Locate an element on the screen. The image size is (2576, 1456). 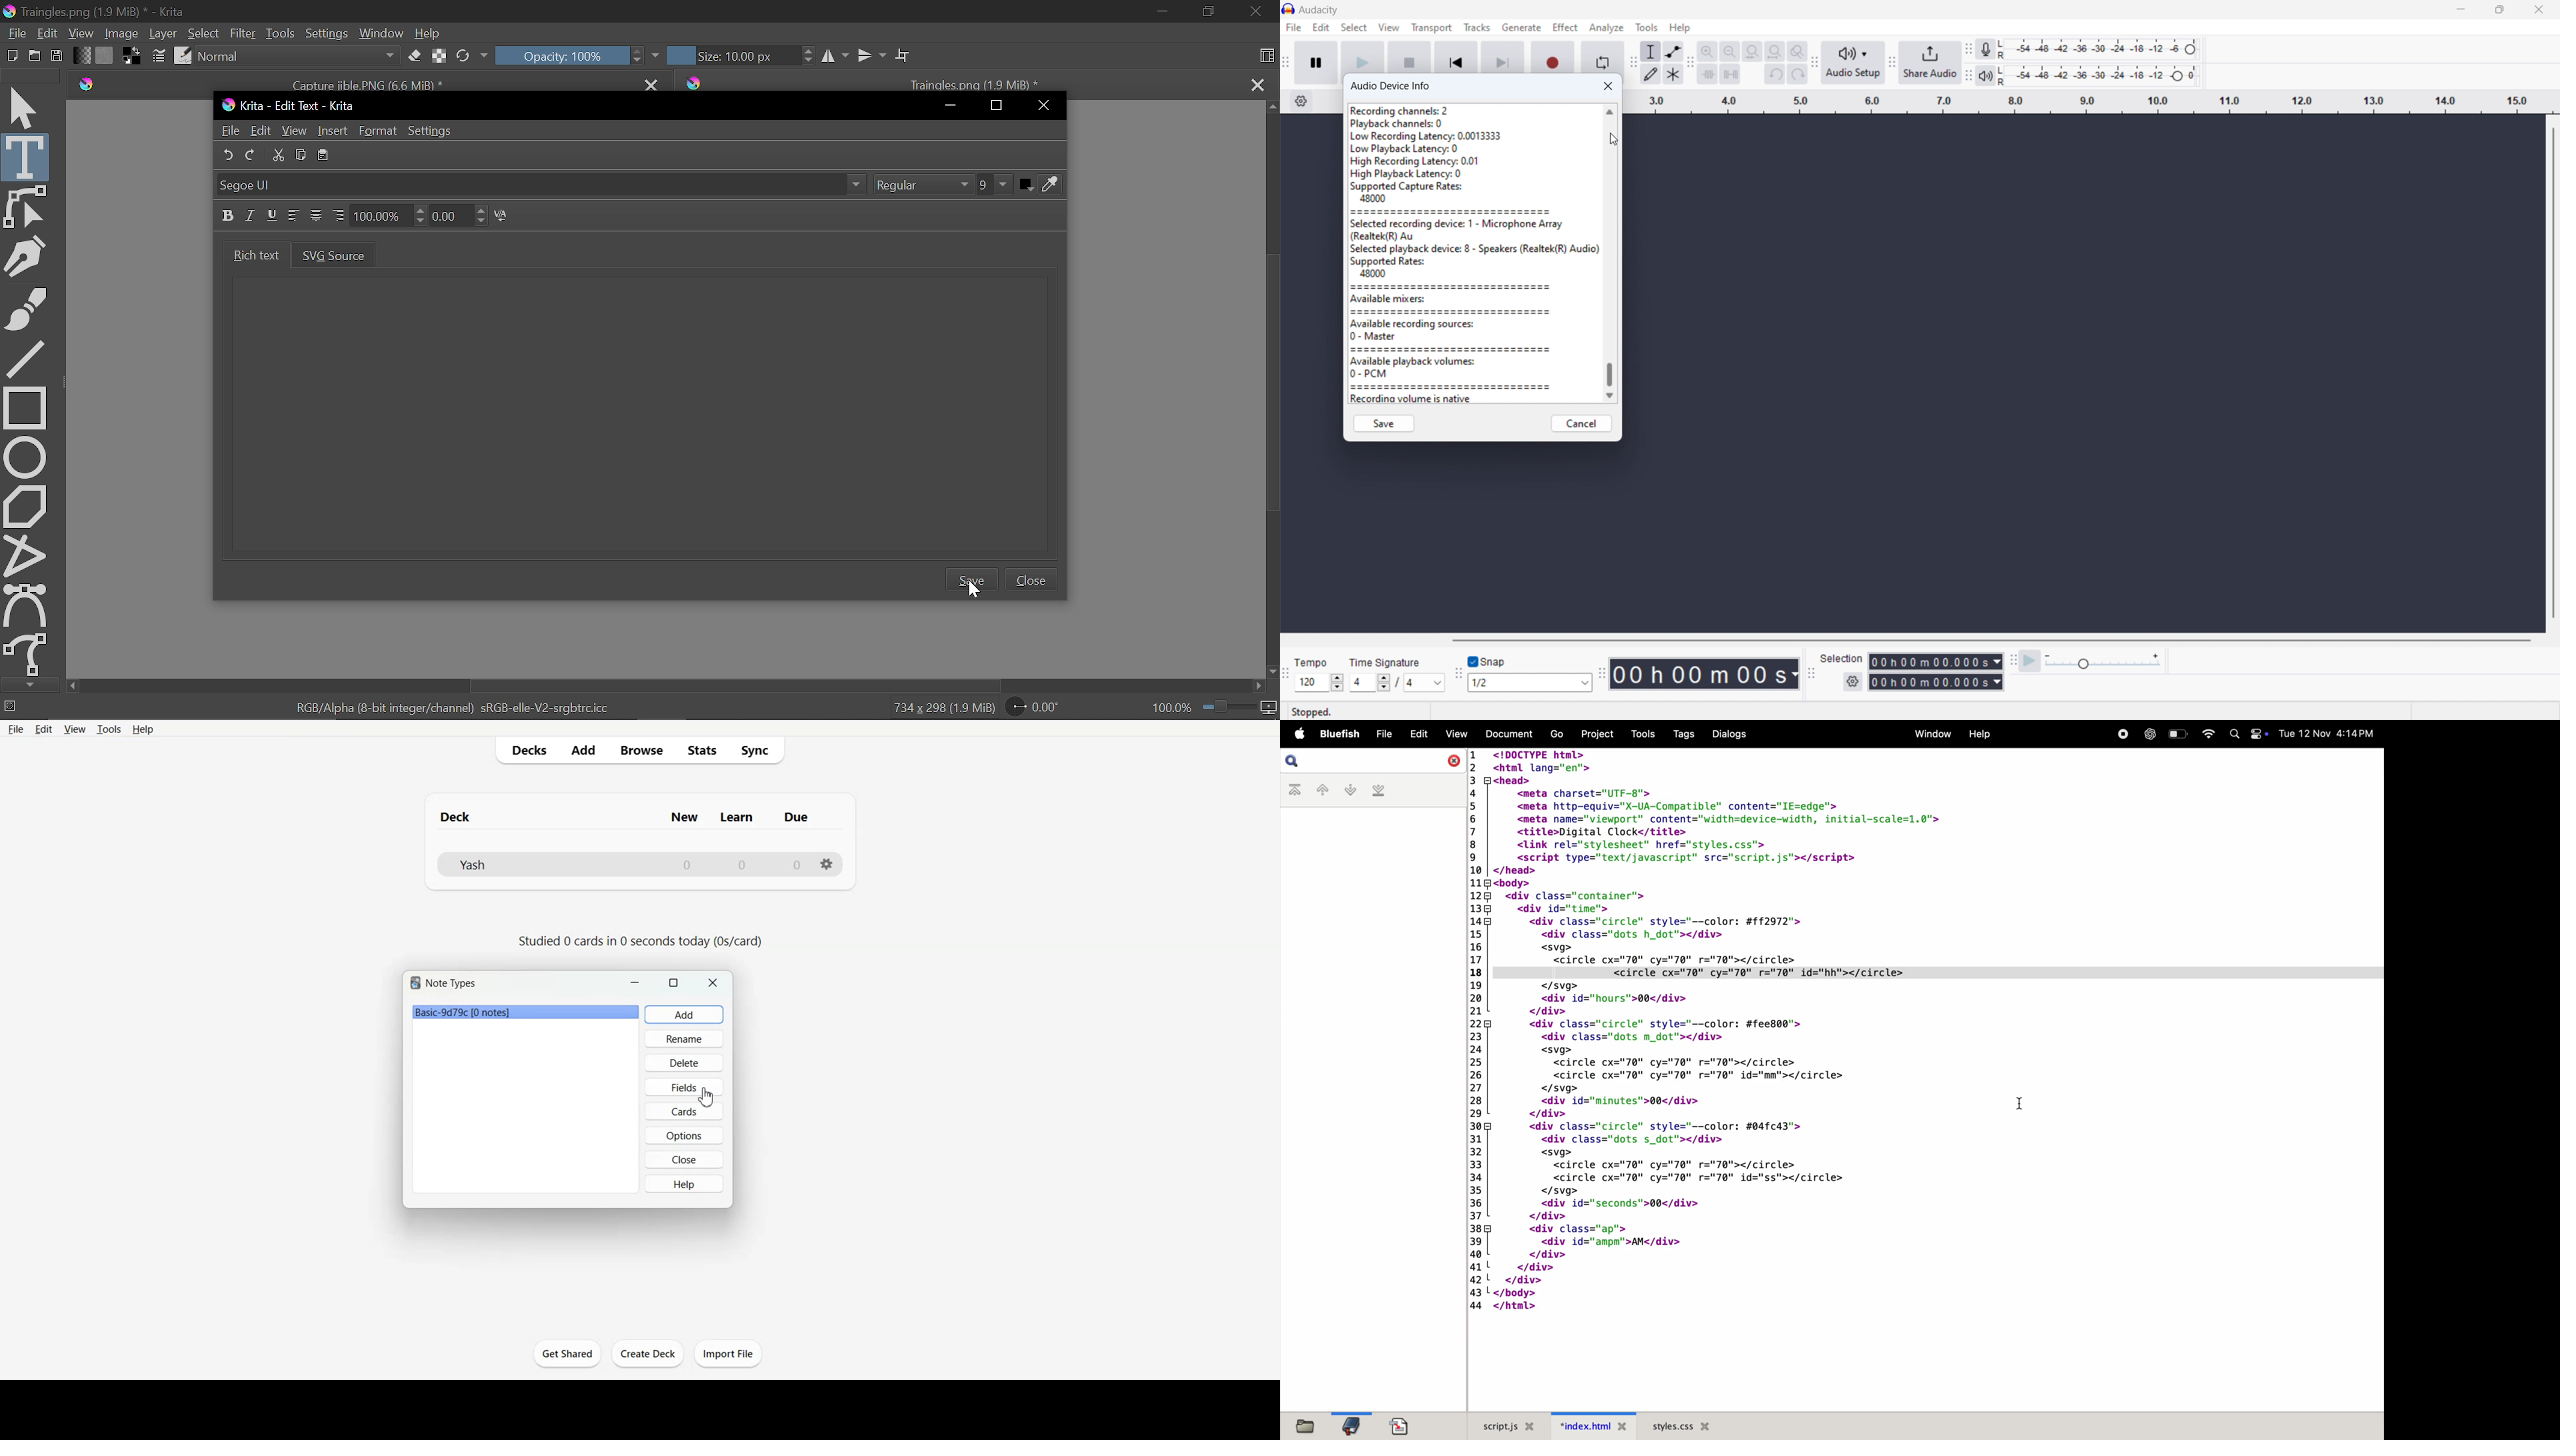
Redo is located at coordinates (250, 157).